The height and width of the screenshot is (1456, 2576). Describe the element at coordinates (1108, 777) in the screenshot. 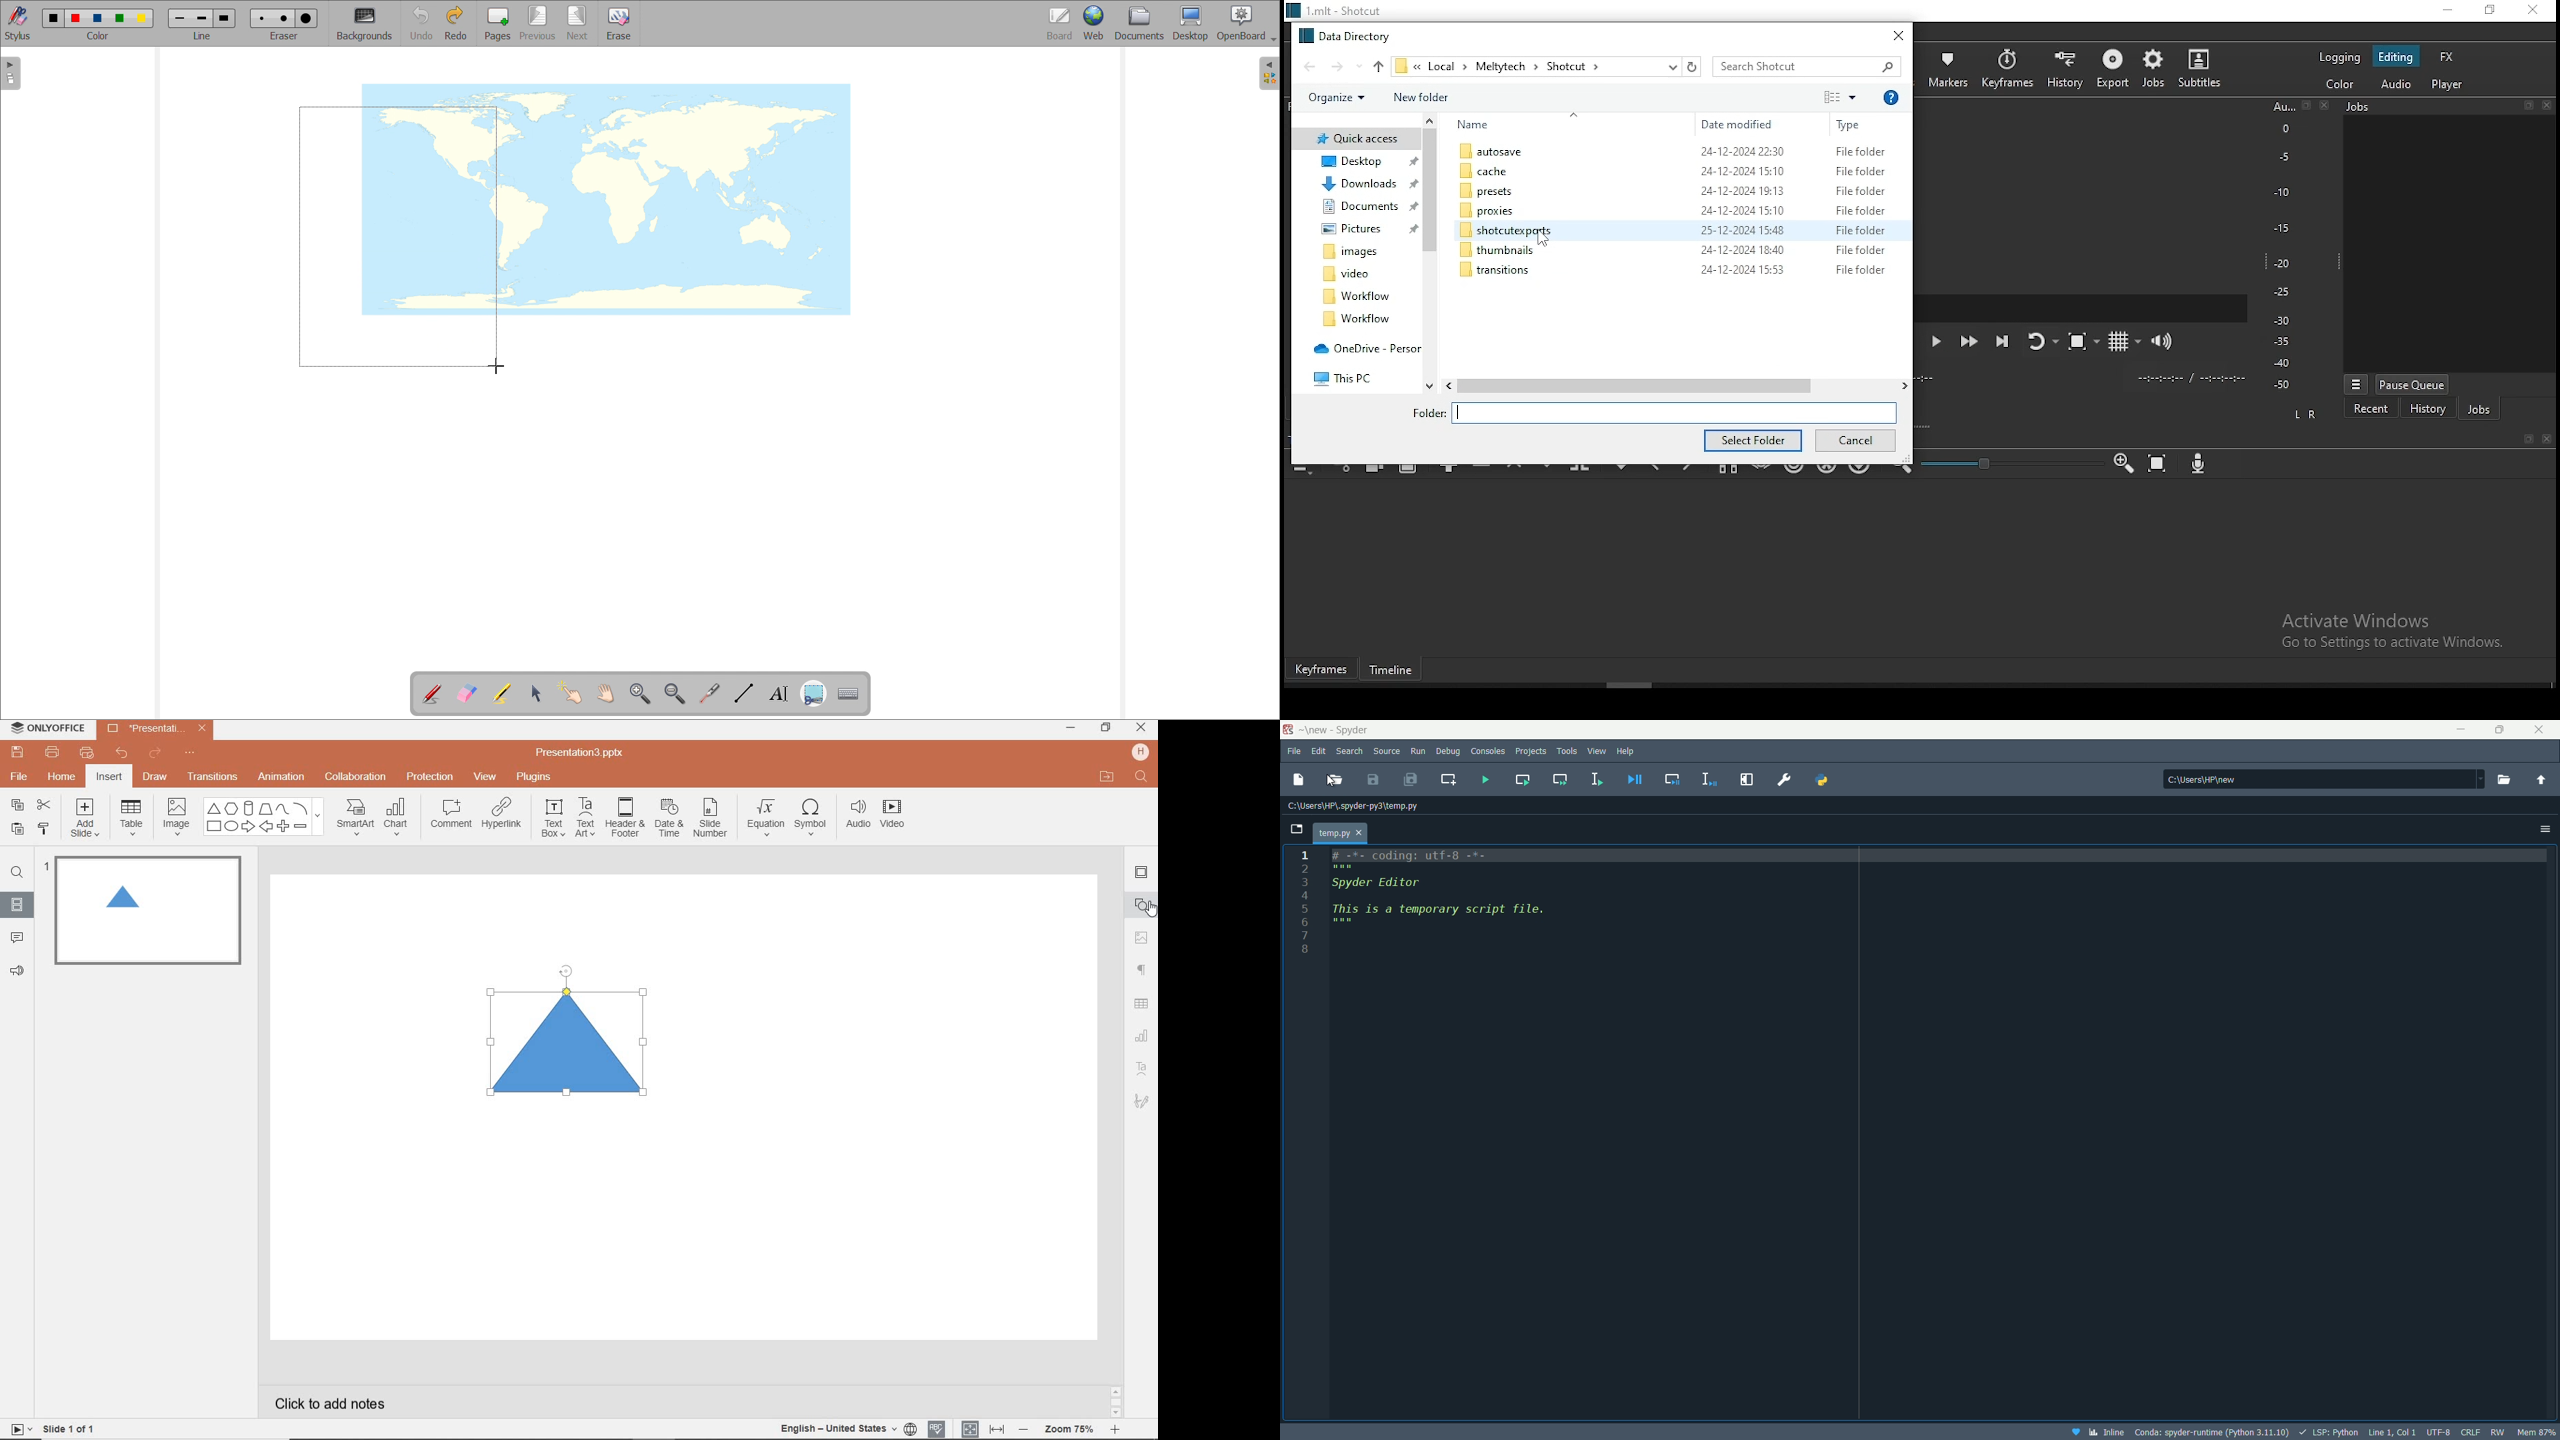

I see `OPEN FILE LOCATION` at that location.